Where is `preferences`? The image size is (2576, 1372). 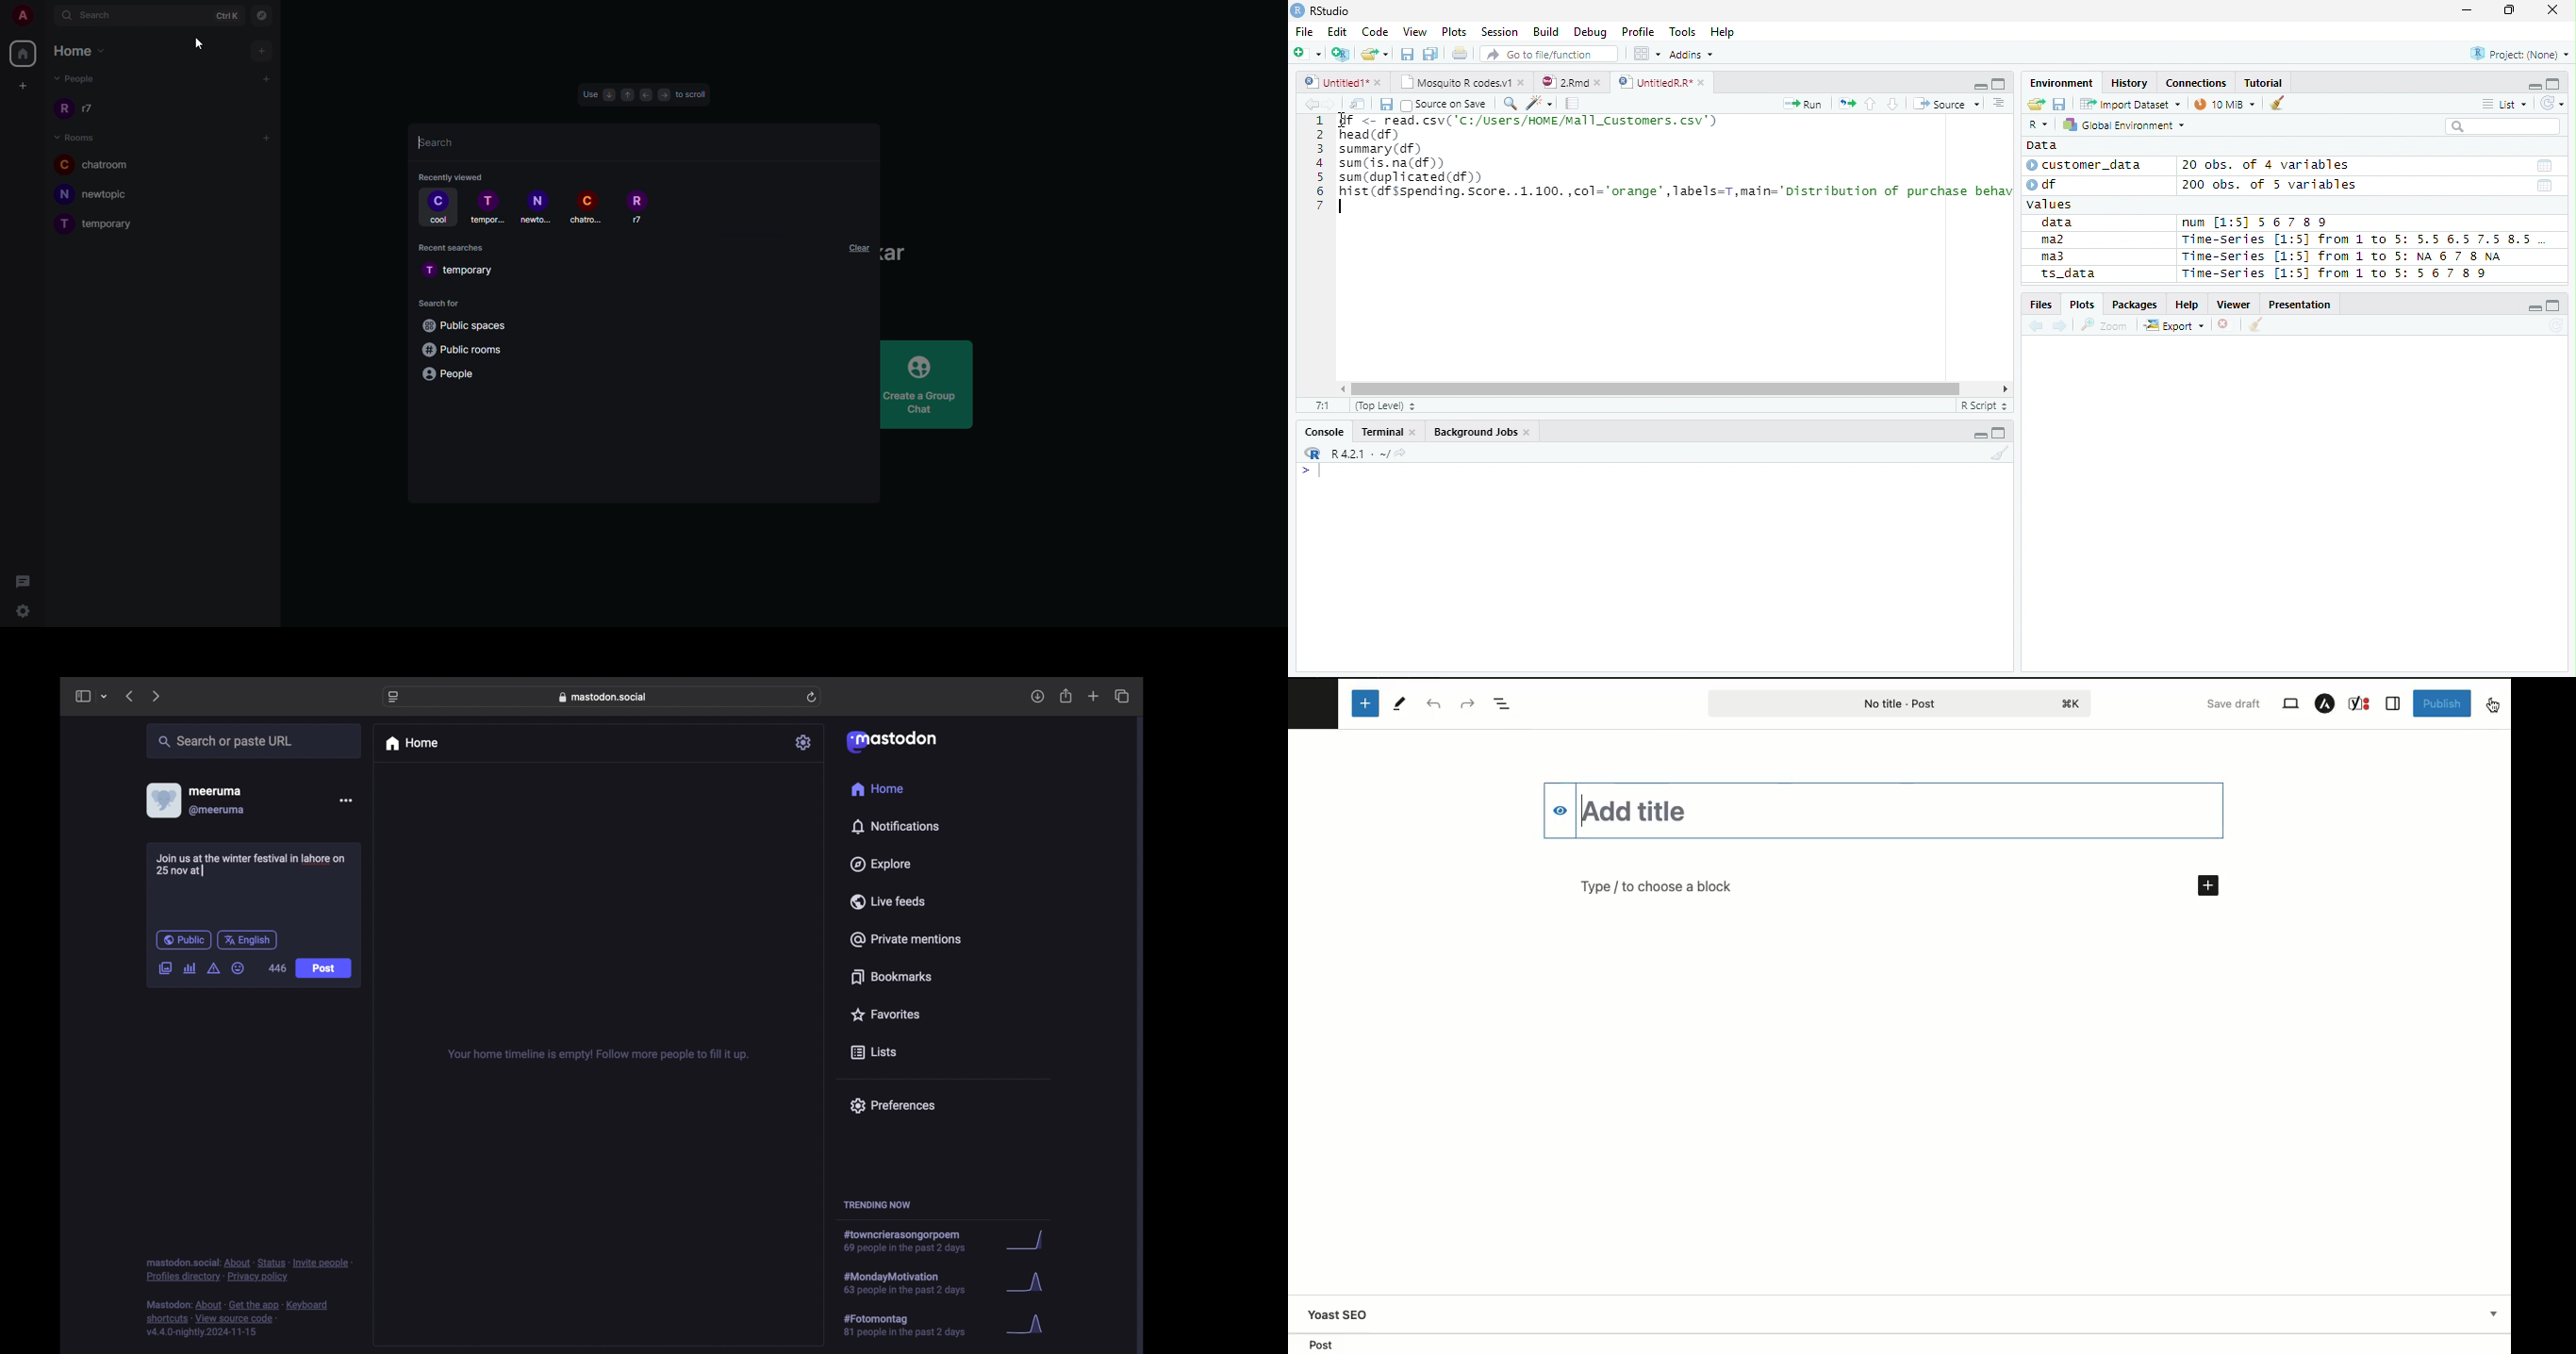
preferences is located at coordinates (892, 1105).